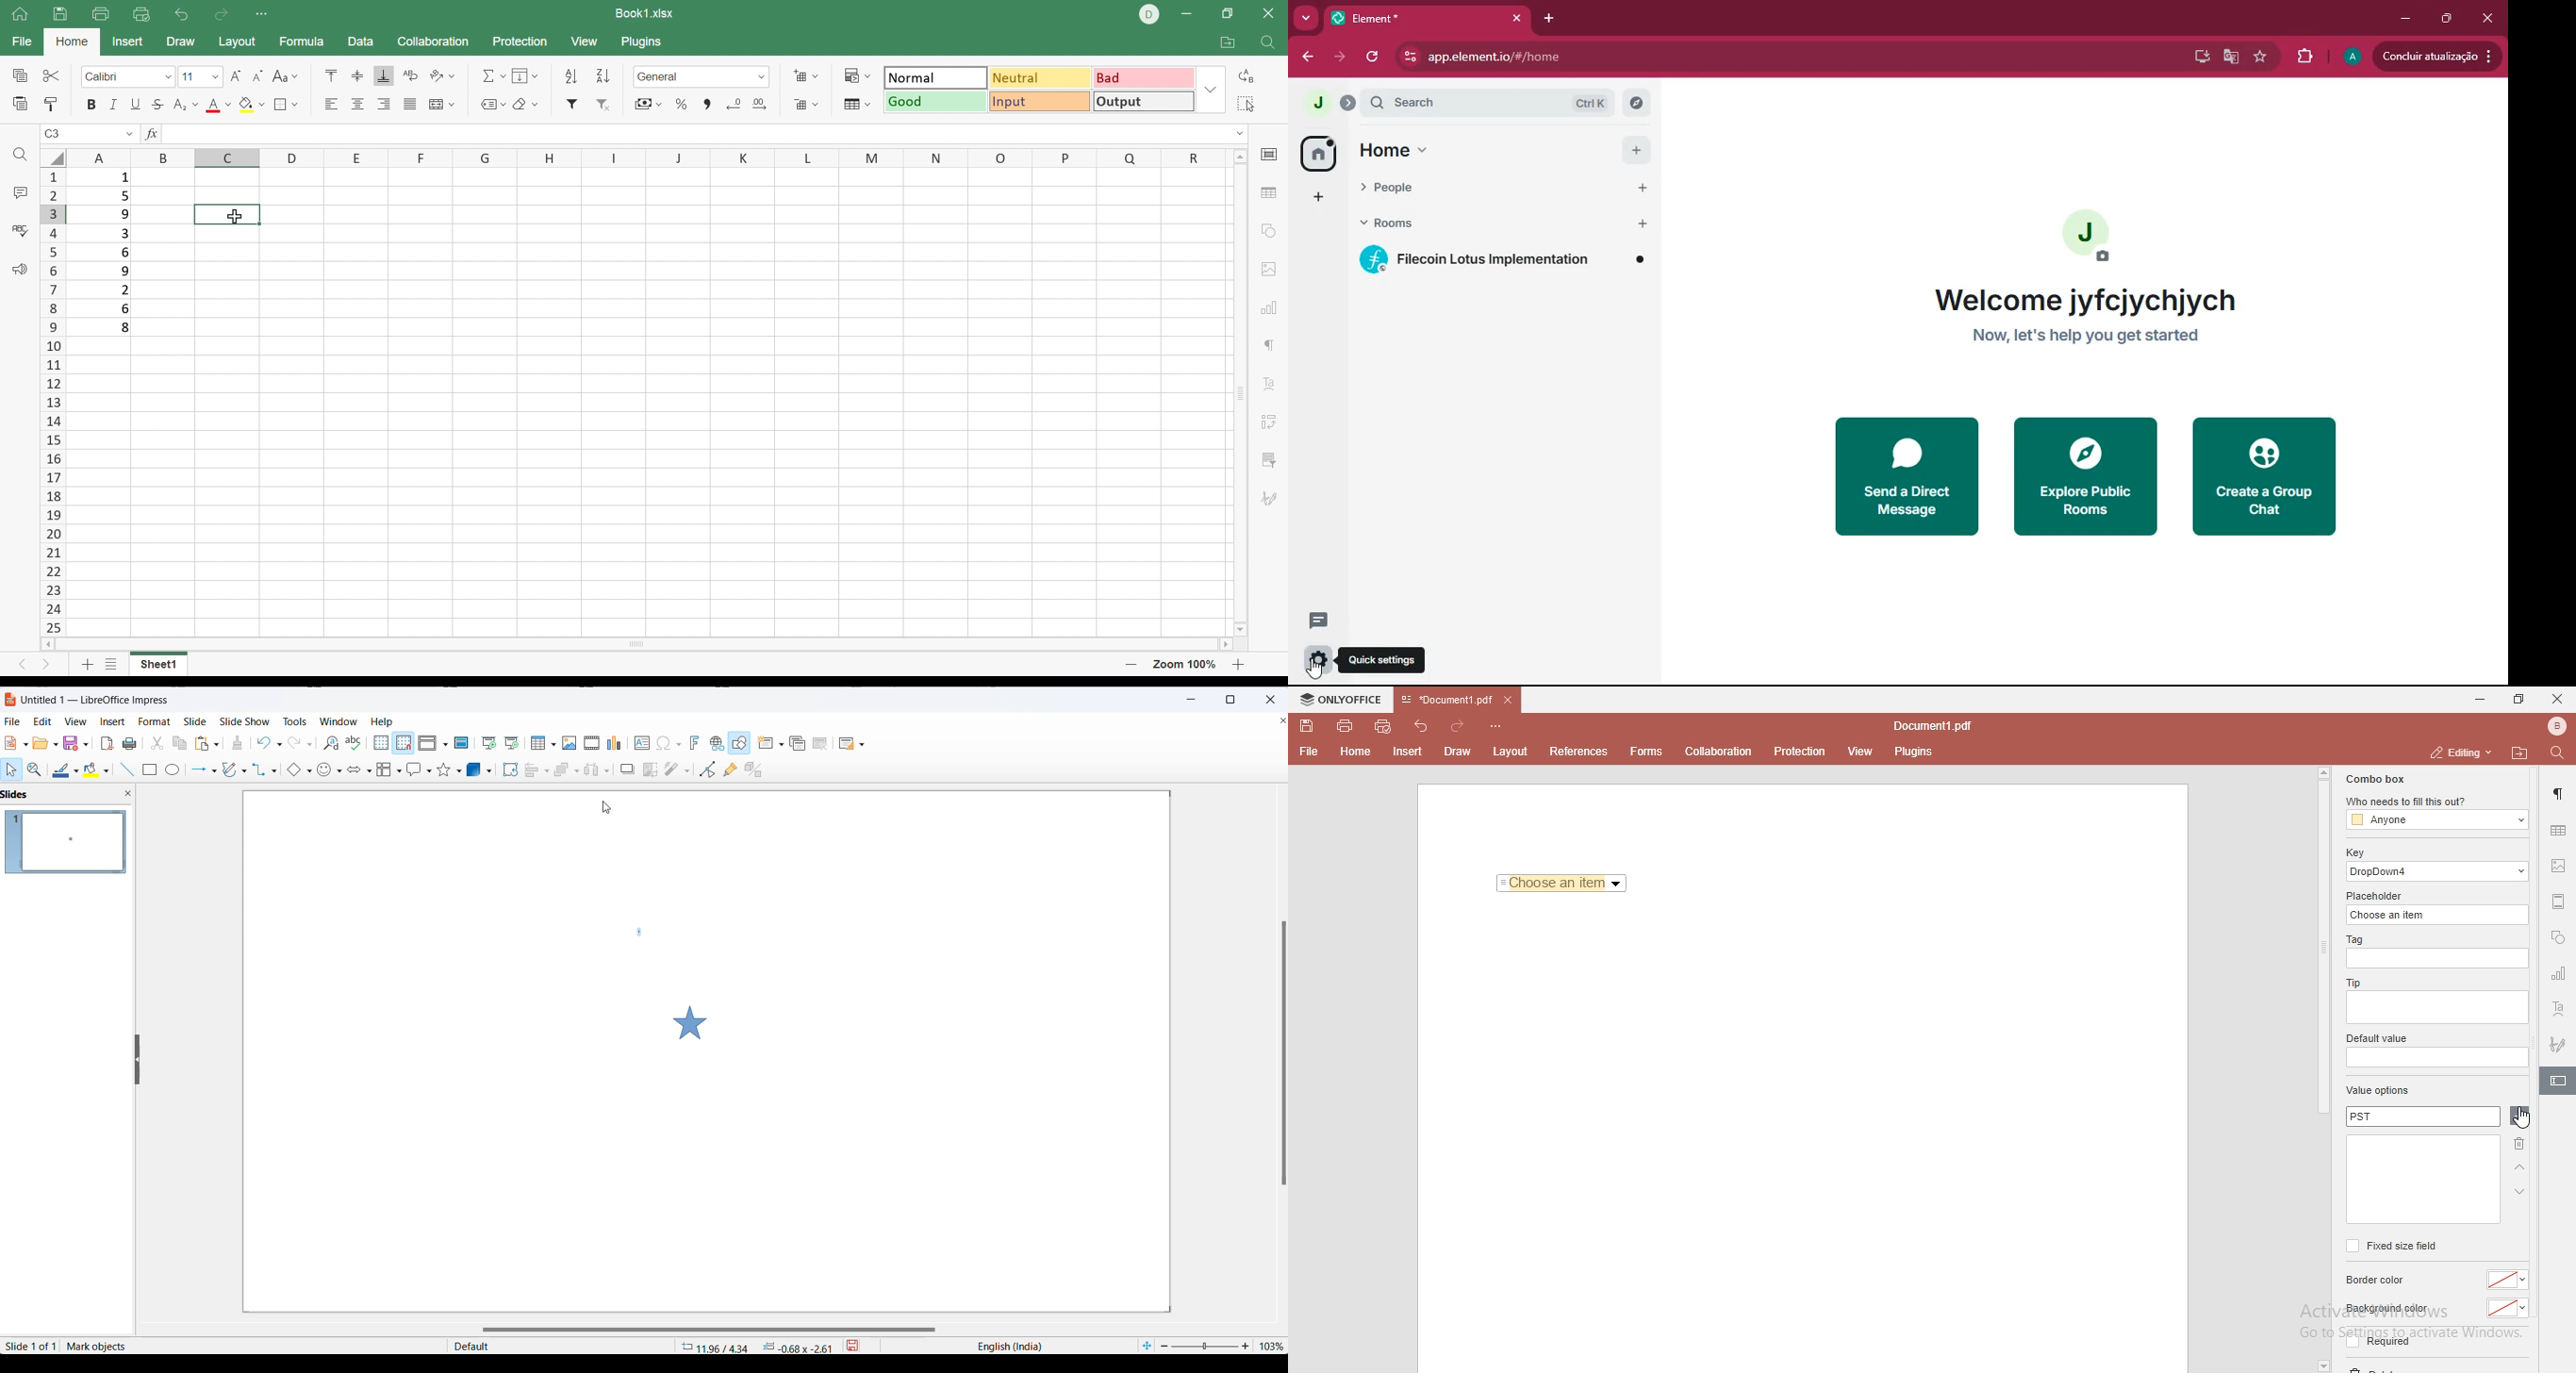  What do you see at coordinates (1234, 627) in the screenshot?
I see `Scroll Down` at bounding box center [1234, 627].